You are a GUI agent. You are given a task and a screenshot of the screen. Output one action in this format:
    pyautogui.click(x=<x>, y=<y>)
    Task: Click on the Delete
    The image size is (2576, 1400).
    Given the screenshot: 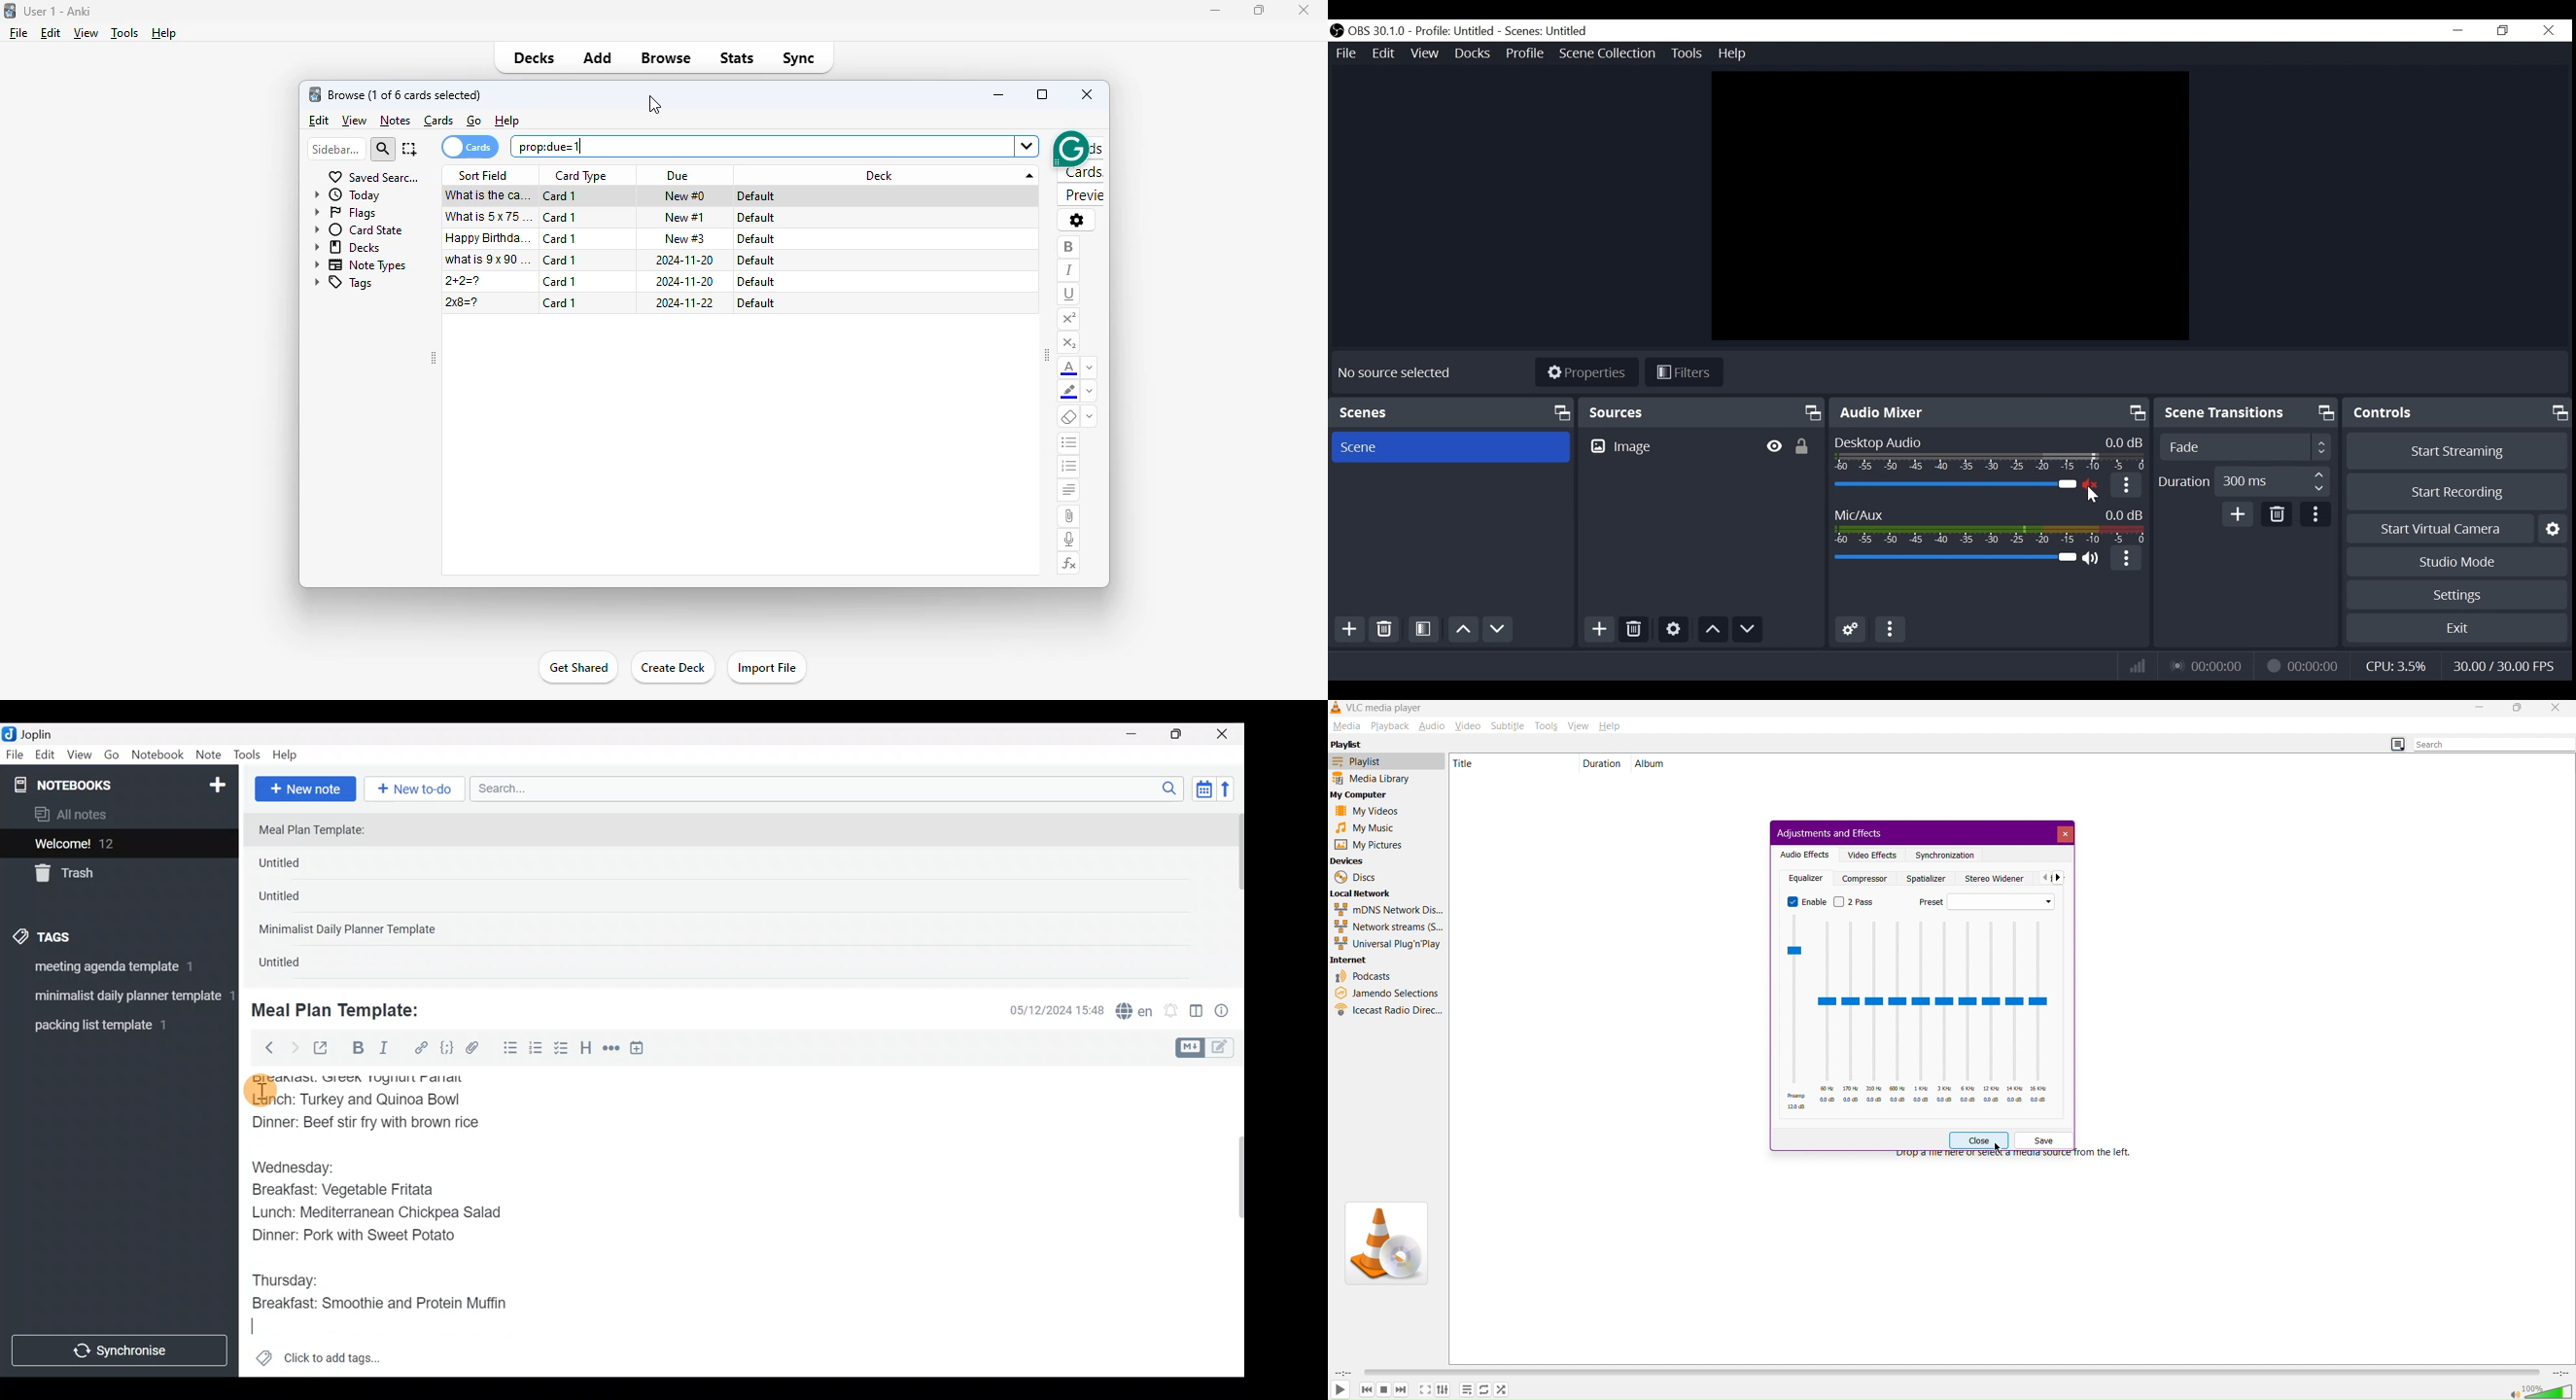 What is the action you would take?
    pyautogui.click(x=1384, y=631)
    